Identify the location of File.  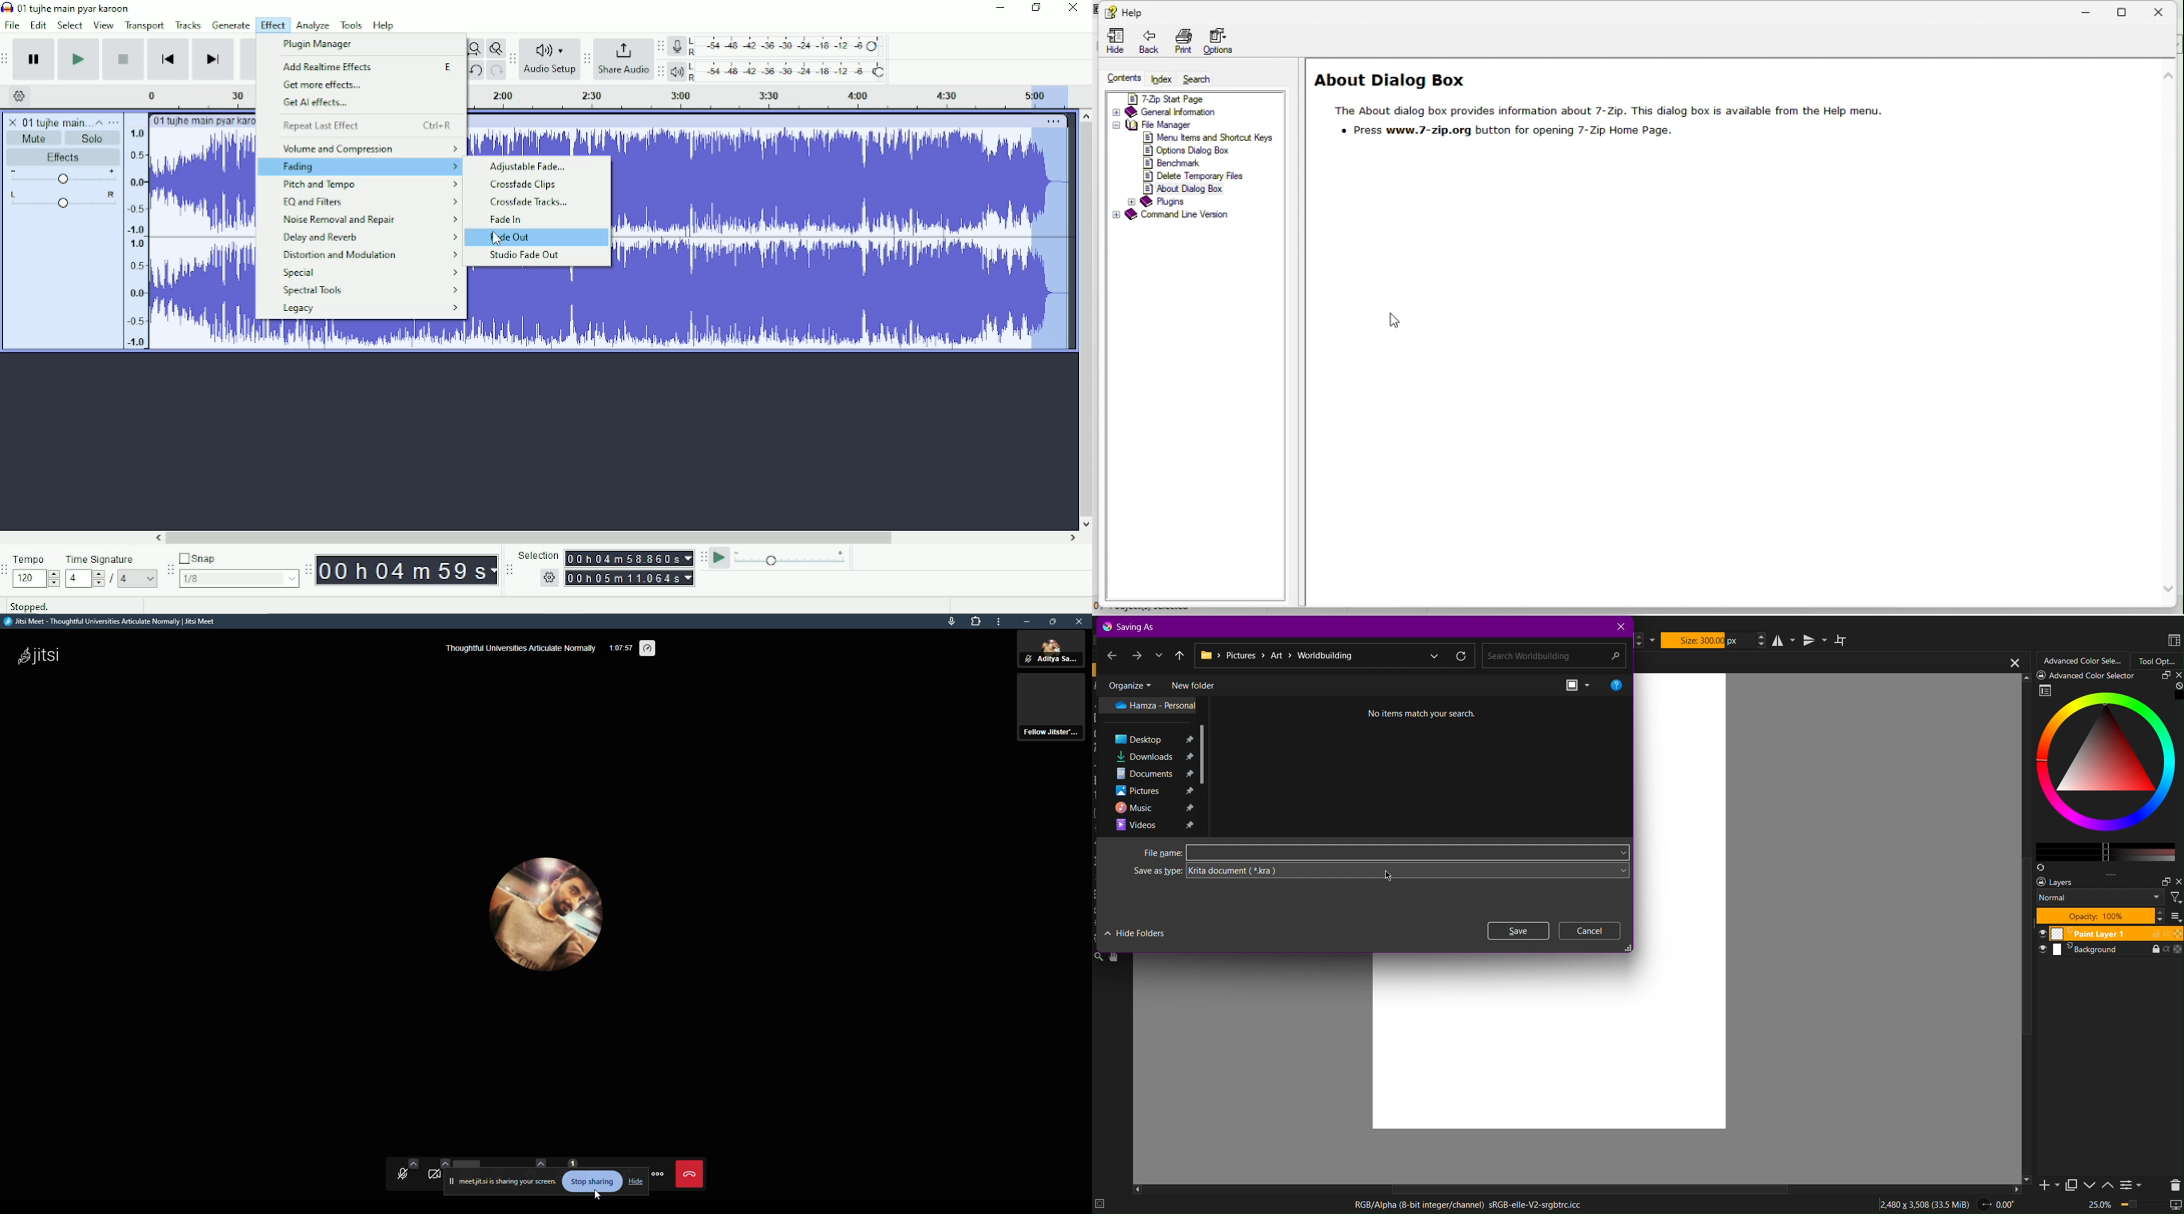
(13, 26).